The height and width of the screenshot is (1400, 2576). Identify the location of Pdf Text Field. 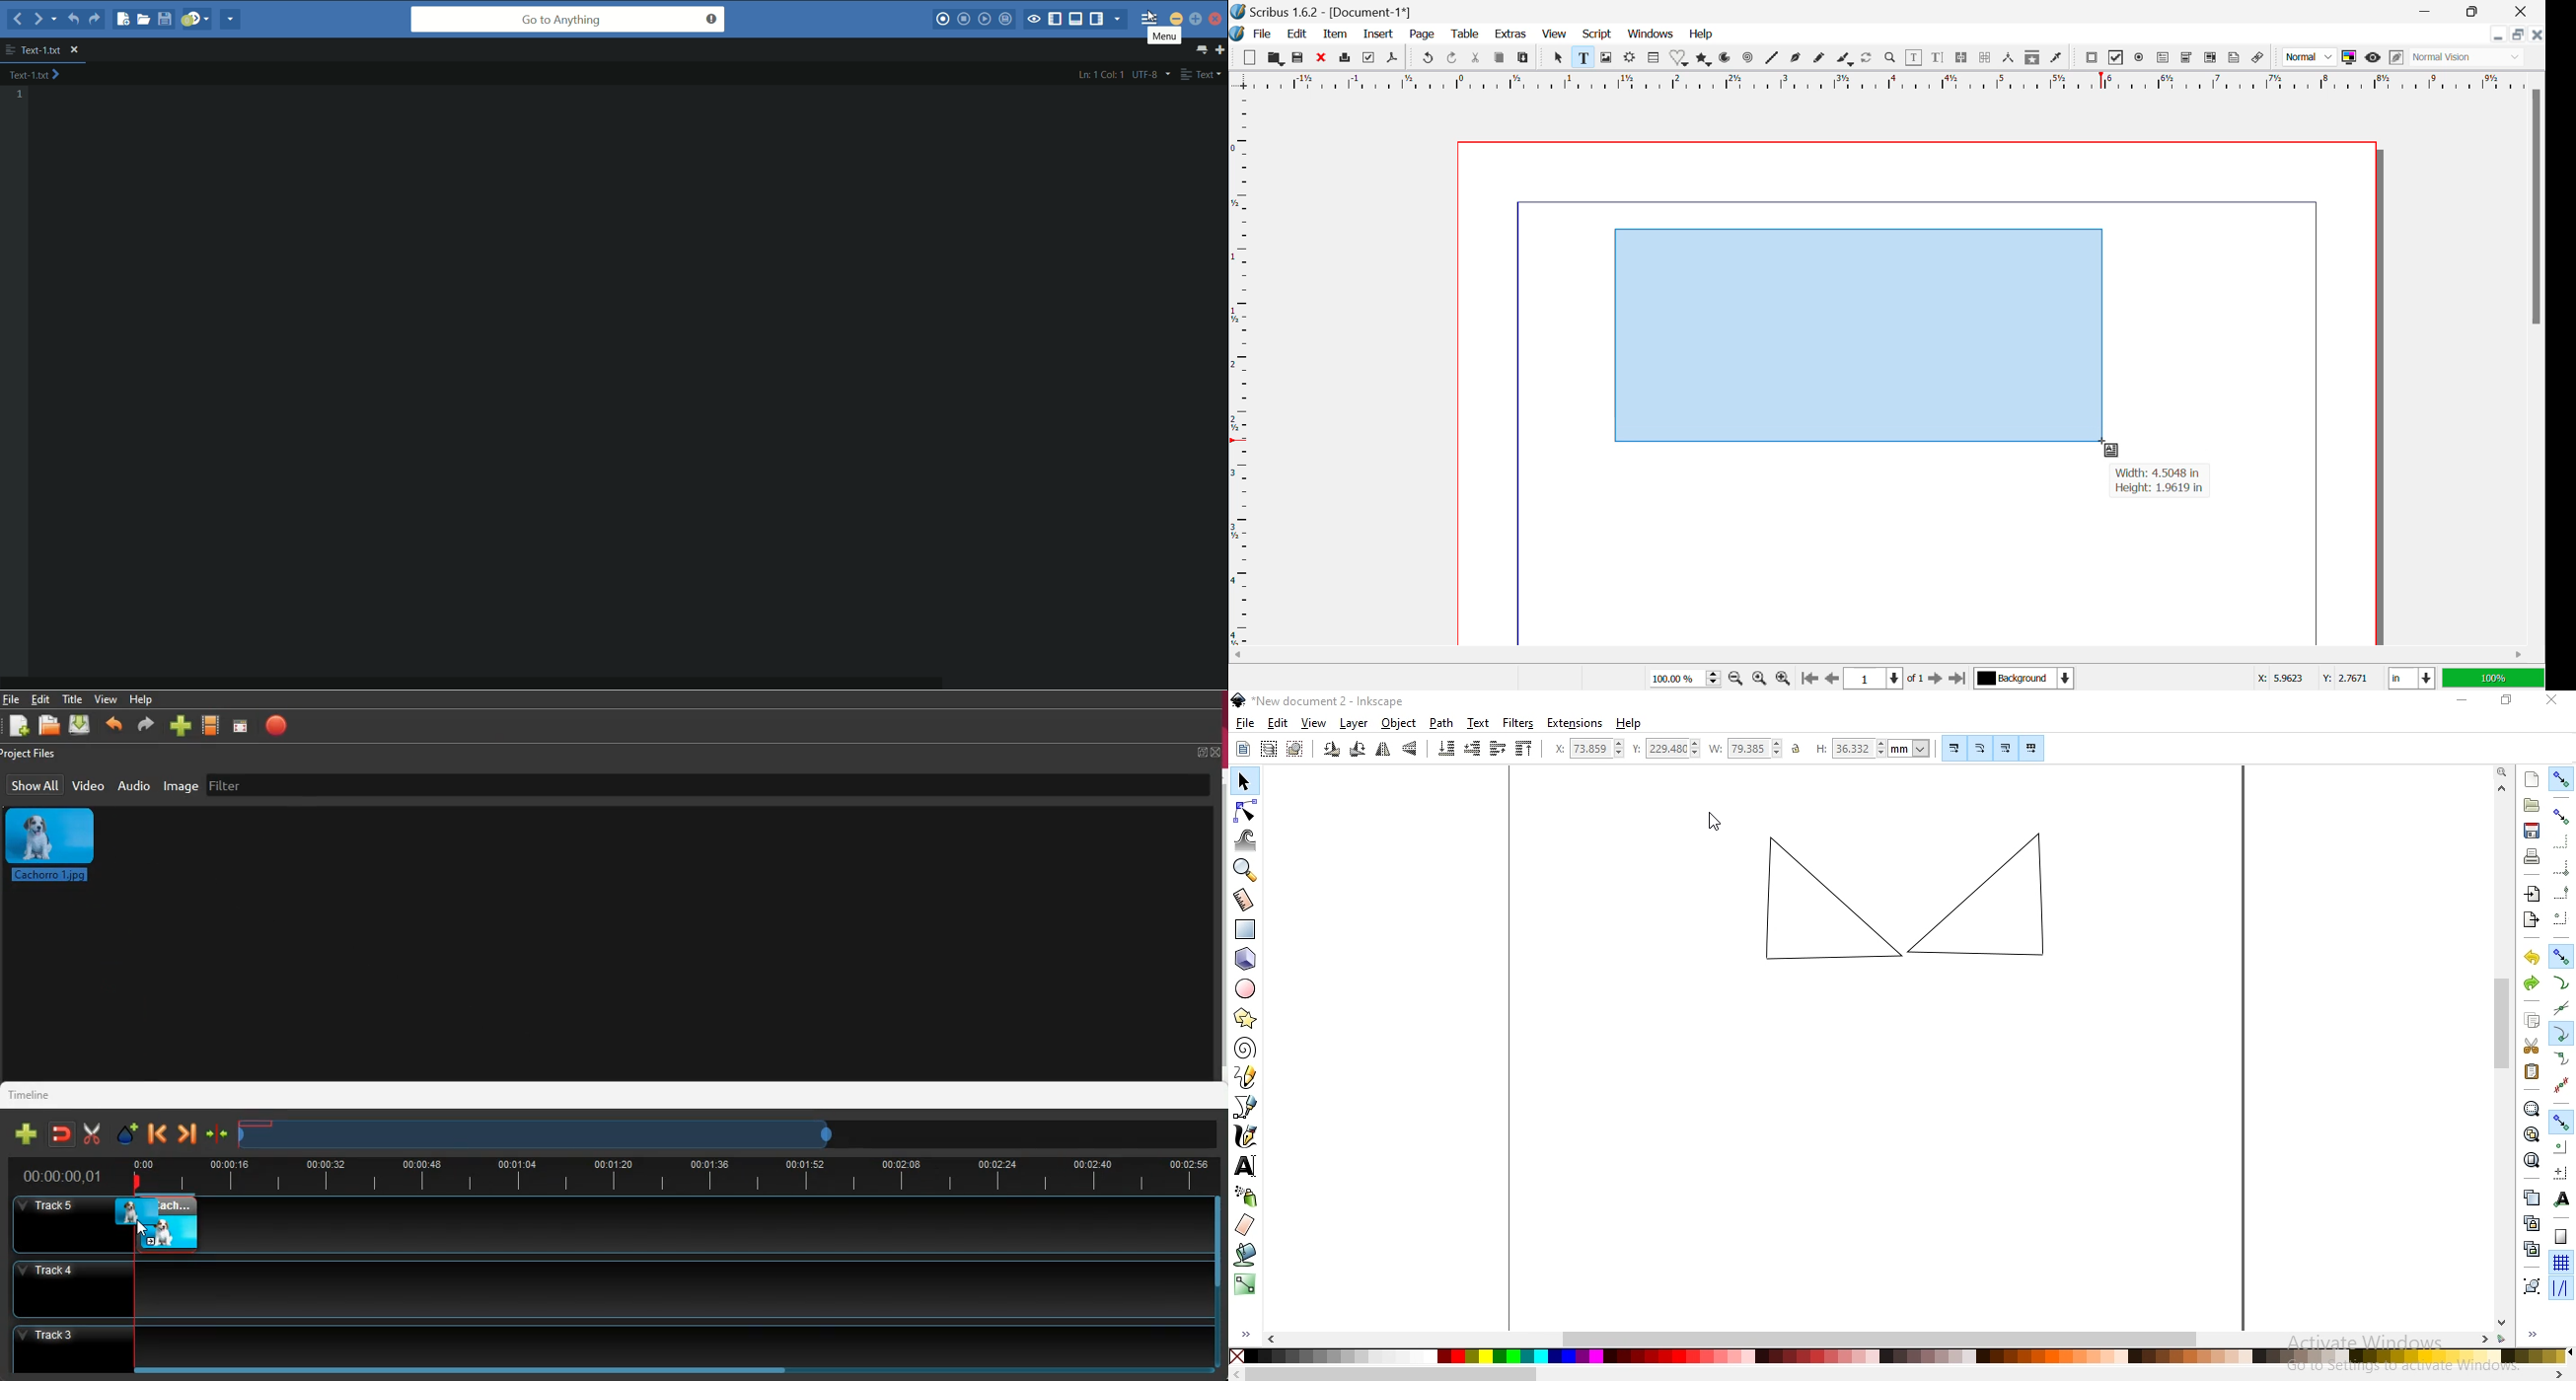
(2165, 59).